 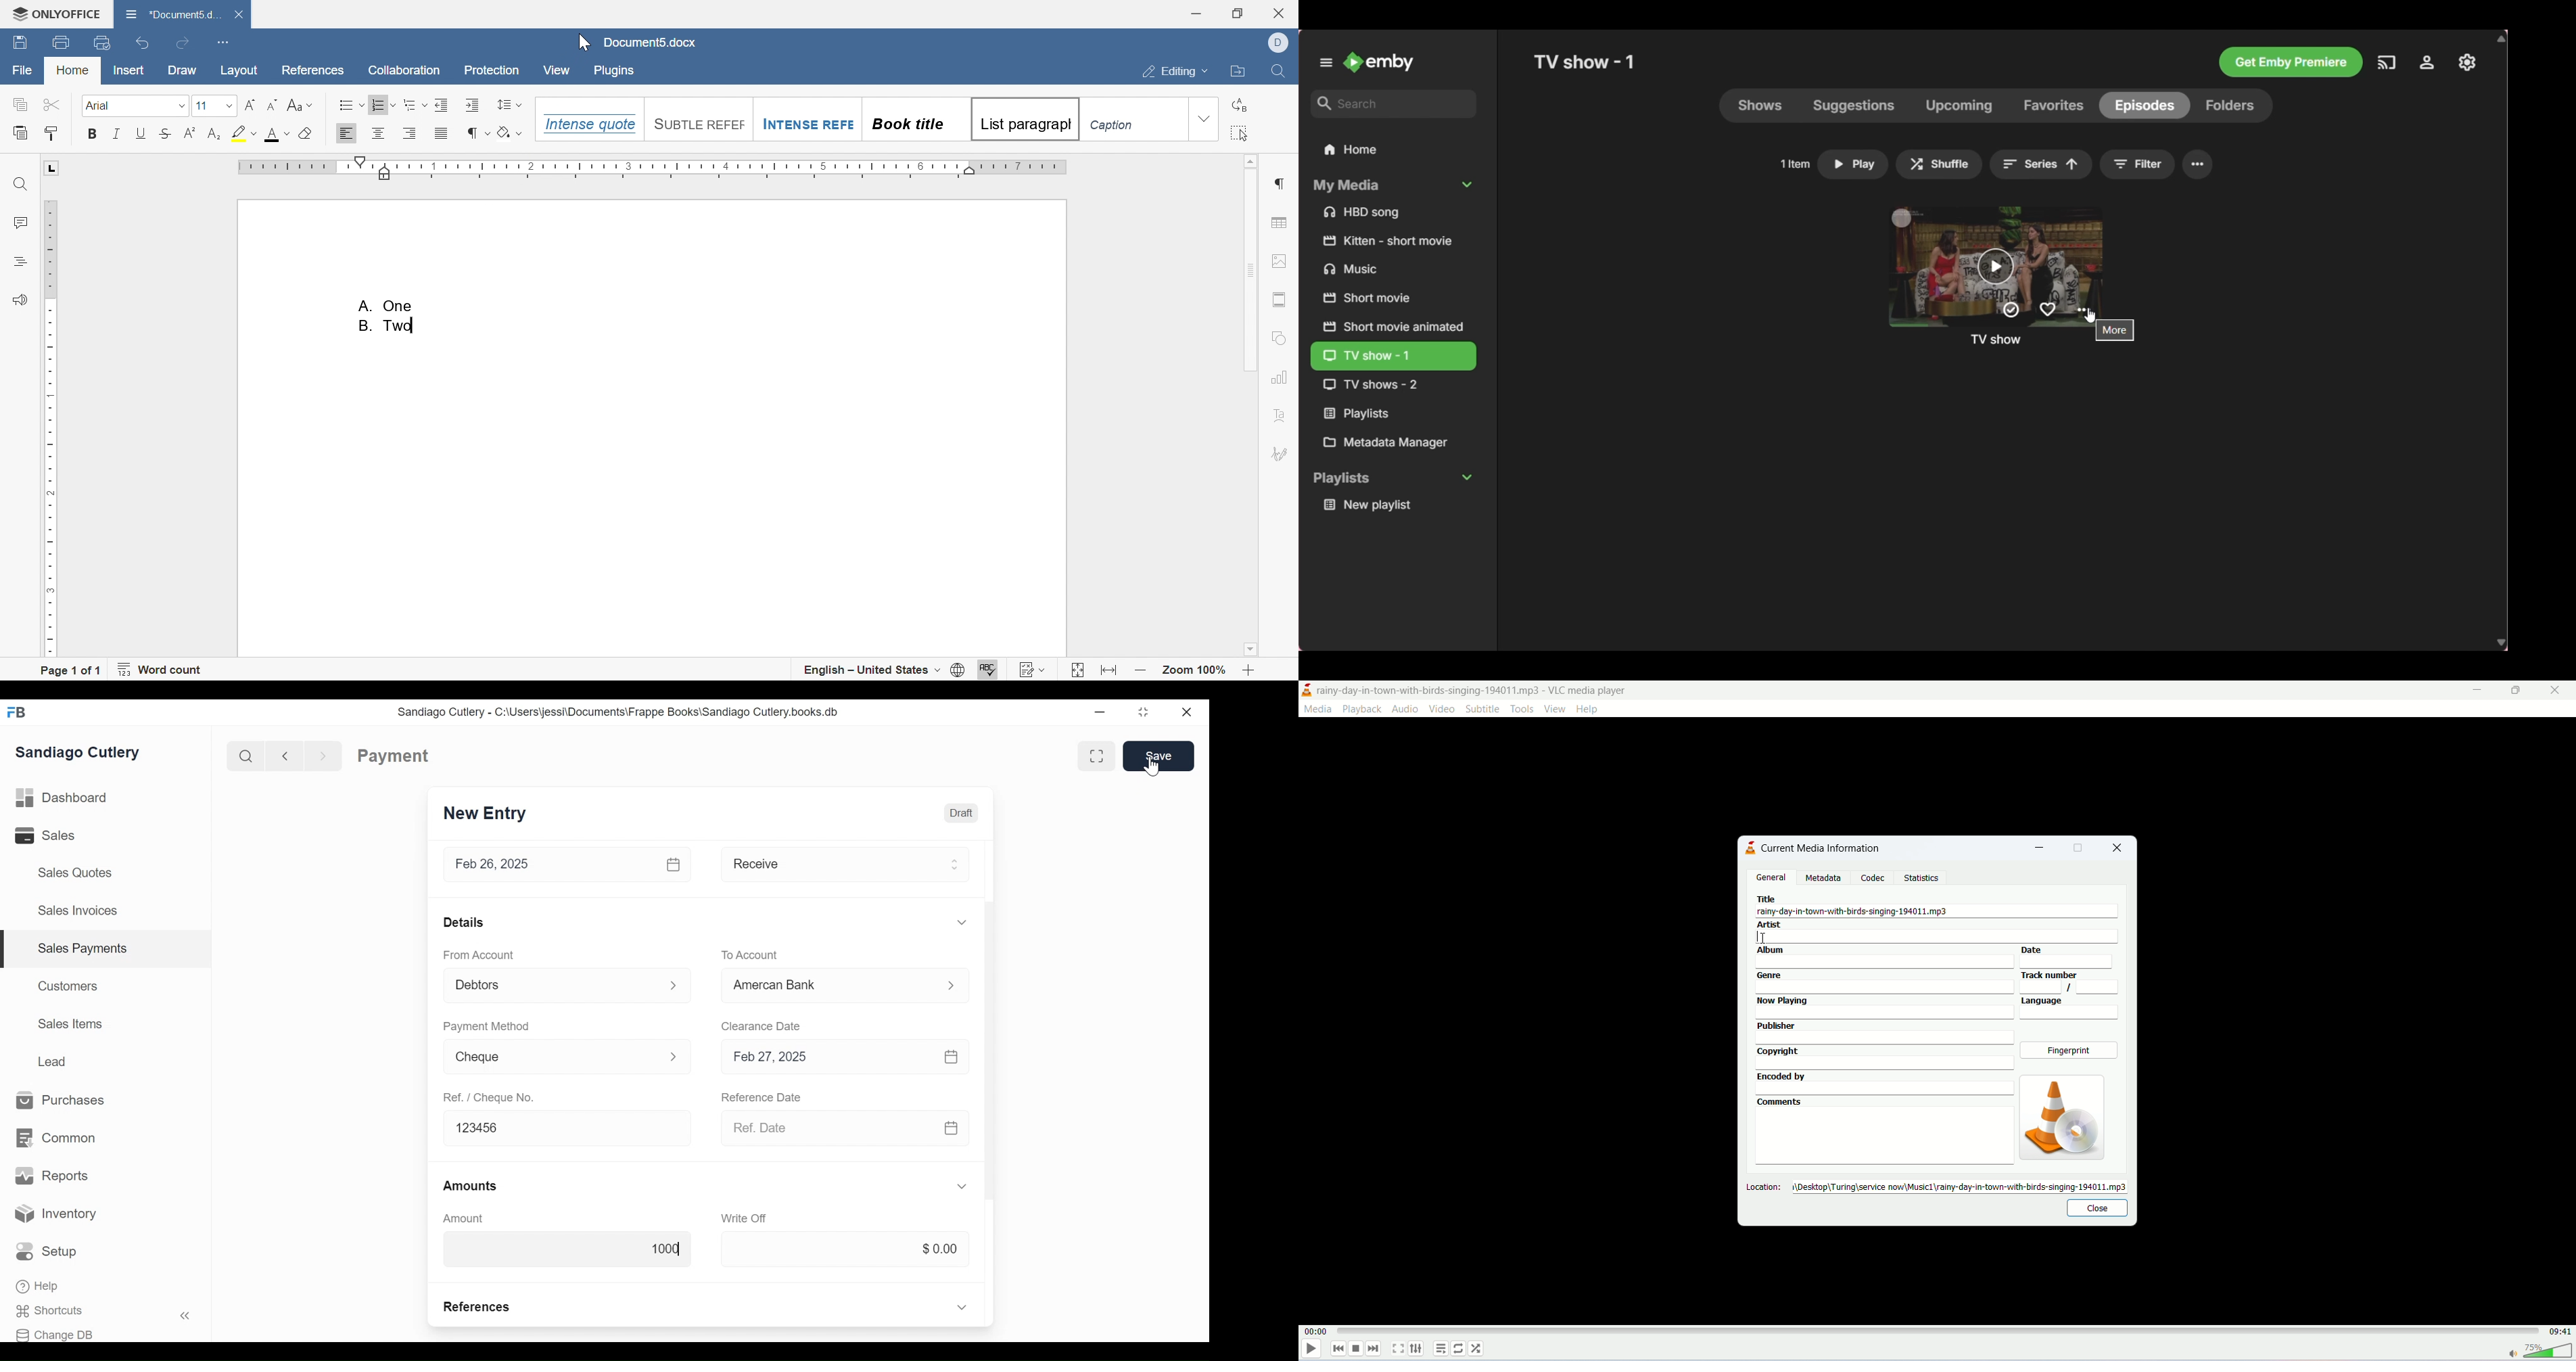 I want to click on tools, so click(x=1522, y=709).